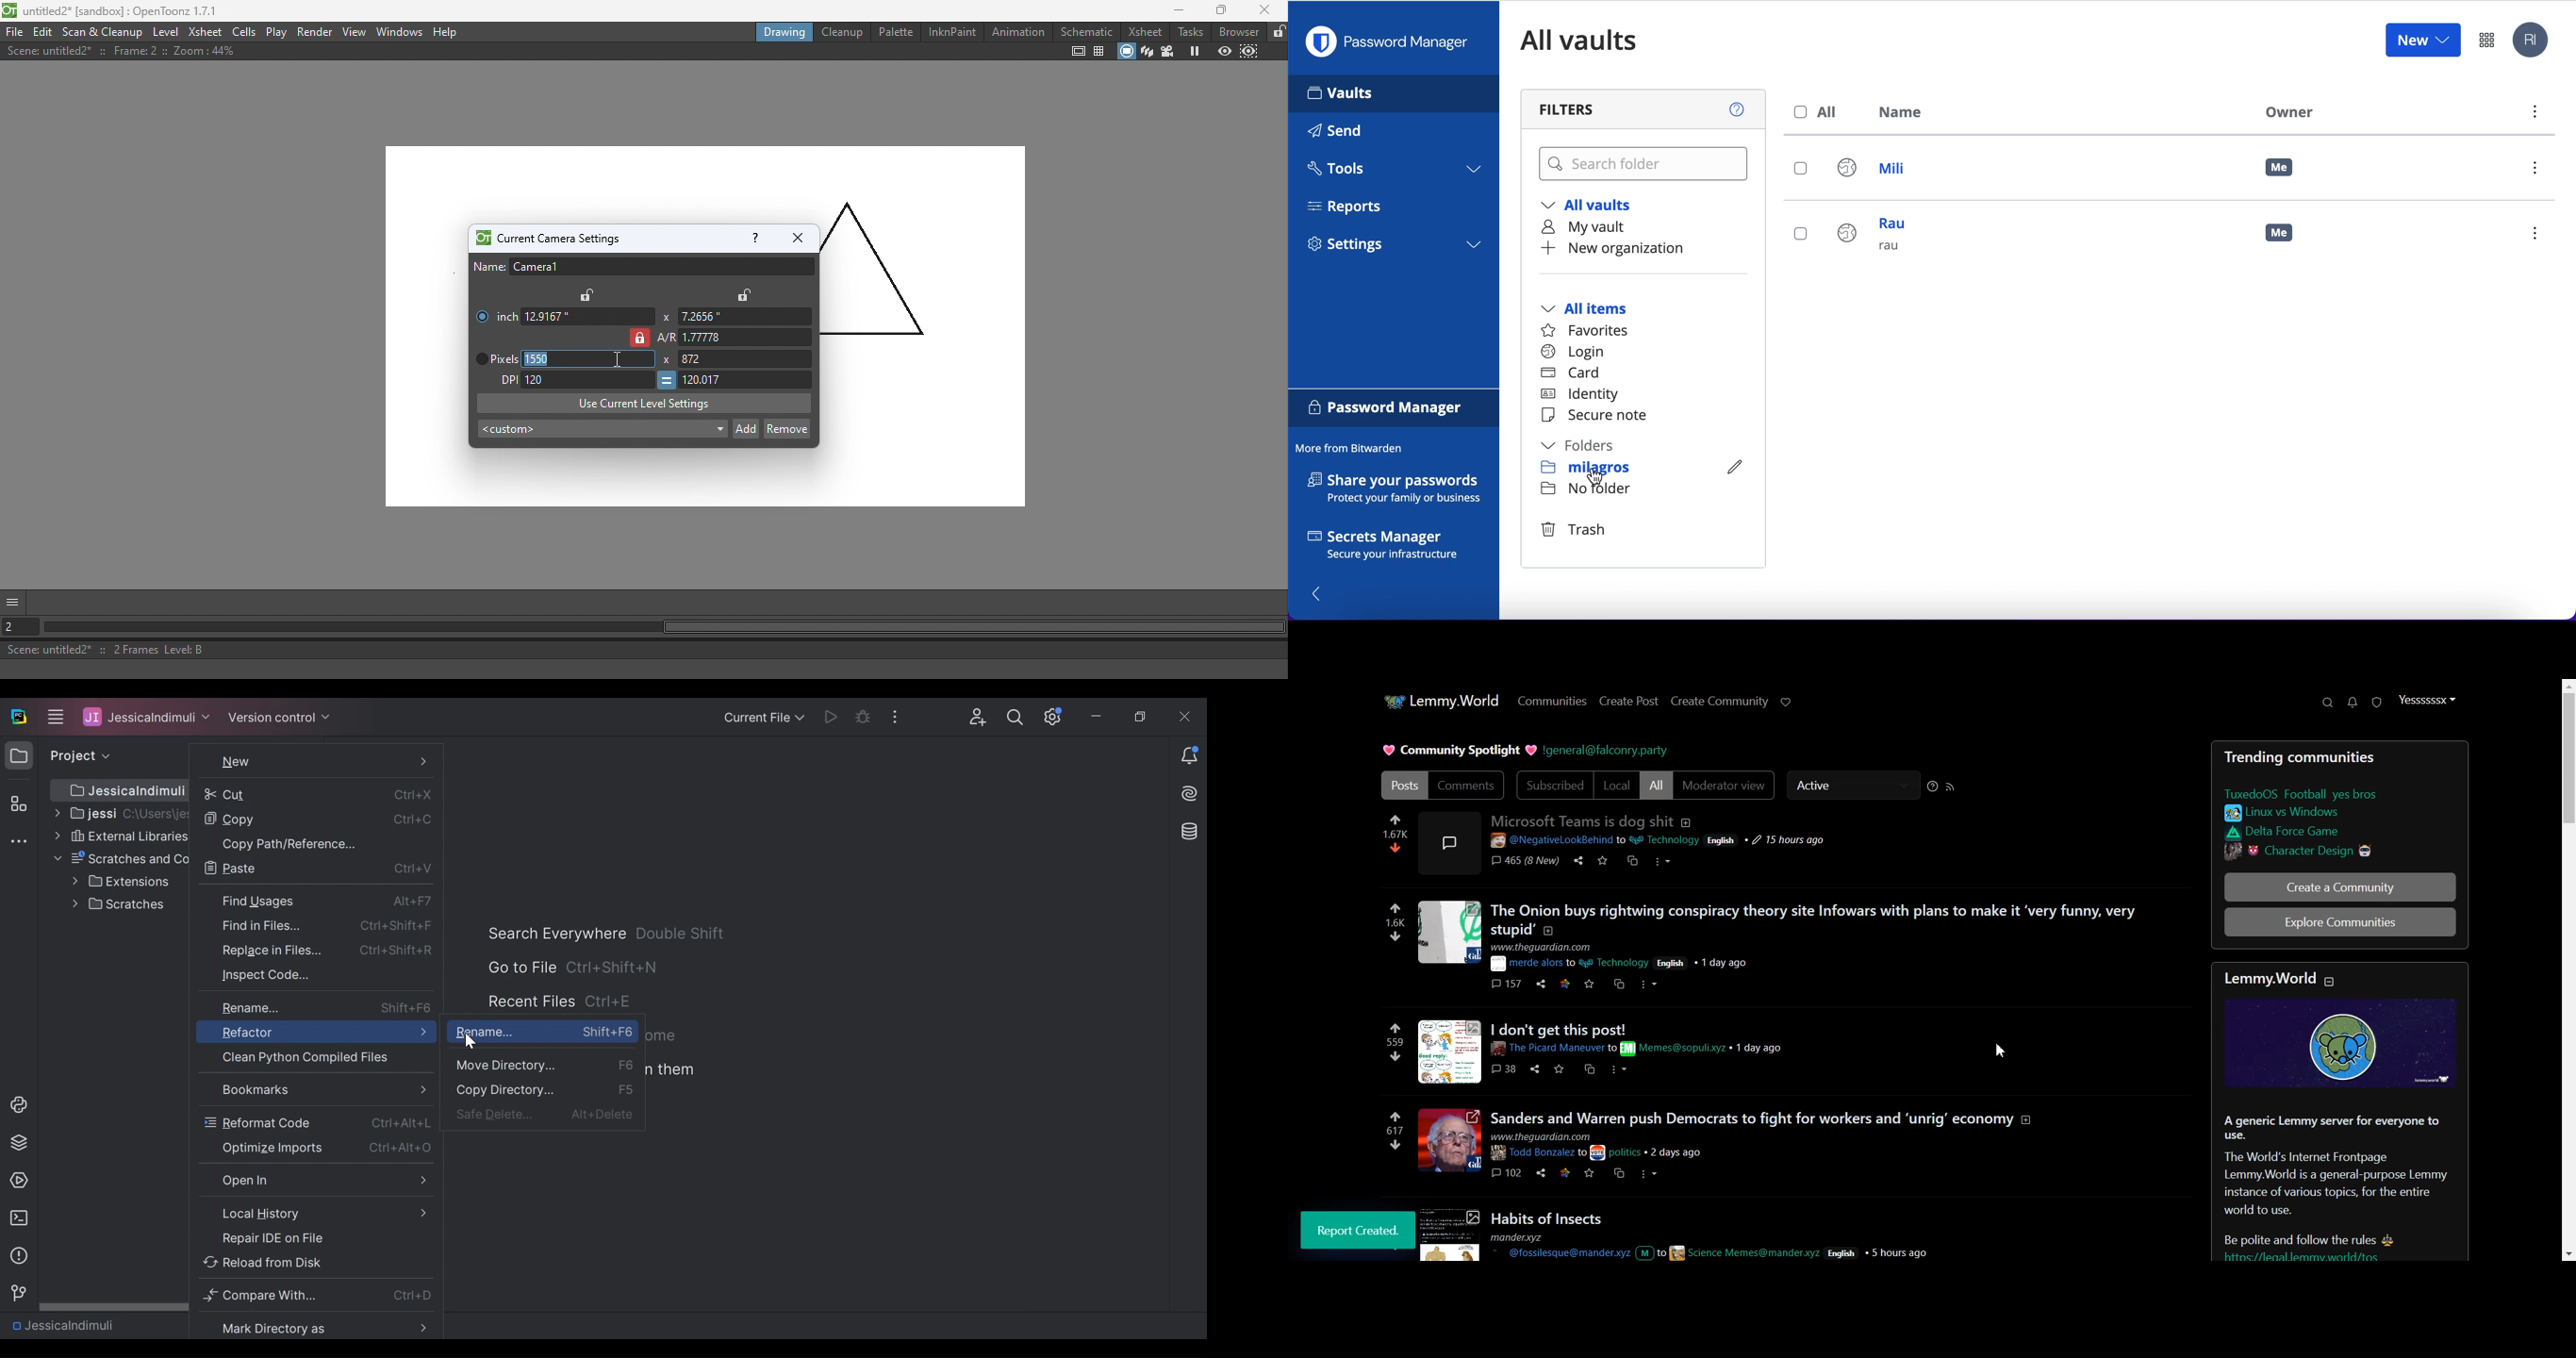 The height and width of the screenshot is (1372, 2576). I want to click on Browser, so click(1239, 31).